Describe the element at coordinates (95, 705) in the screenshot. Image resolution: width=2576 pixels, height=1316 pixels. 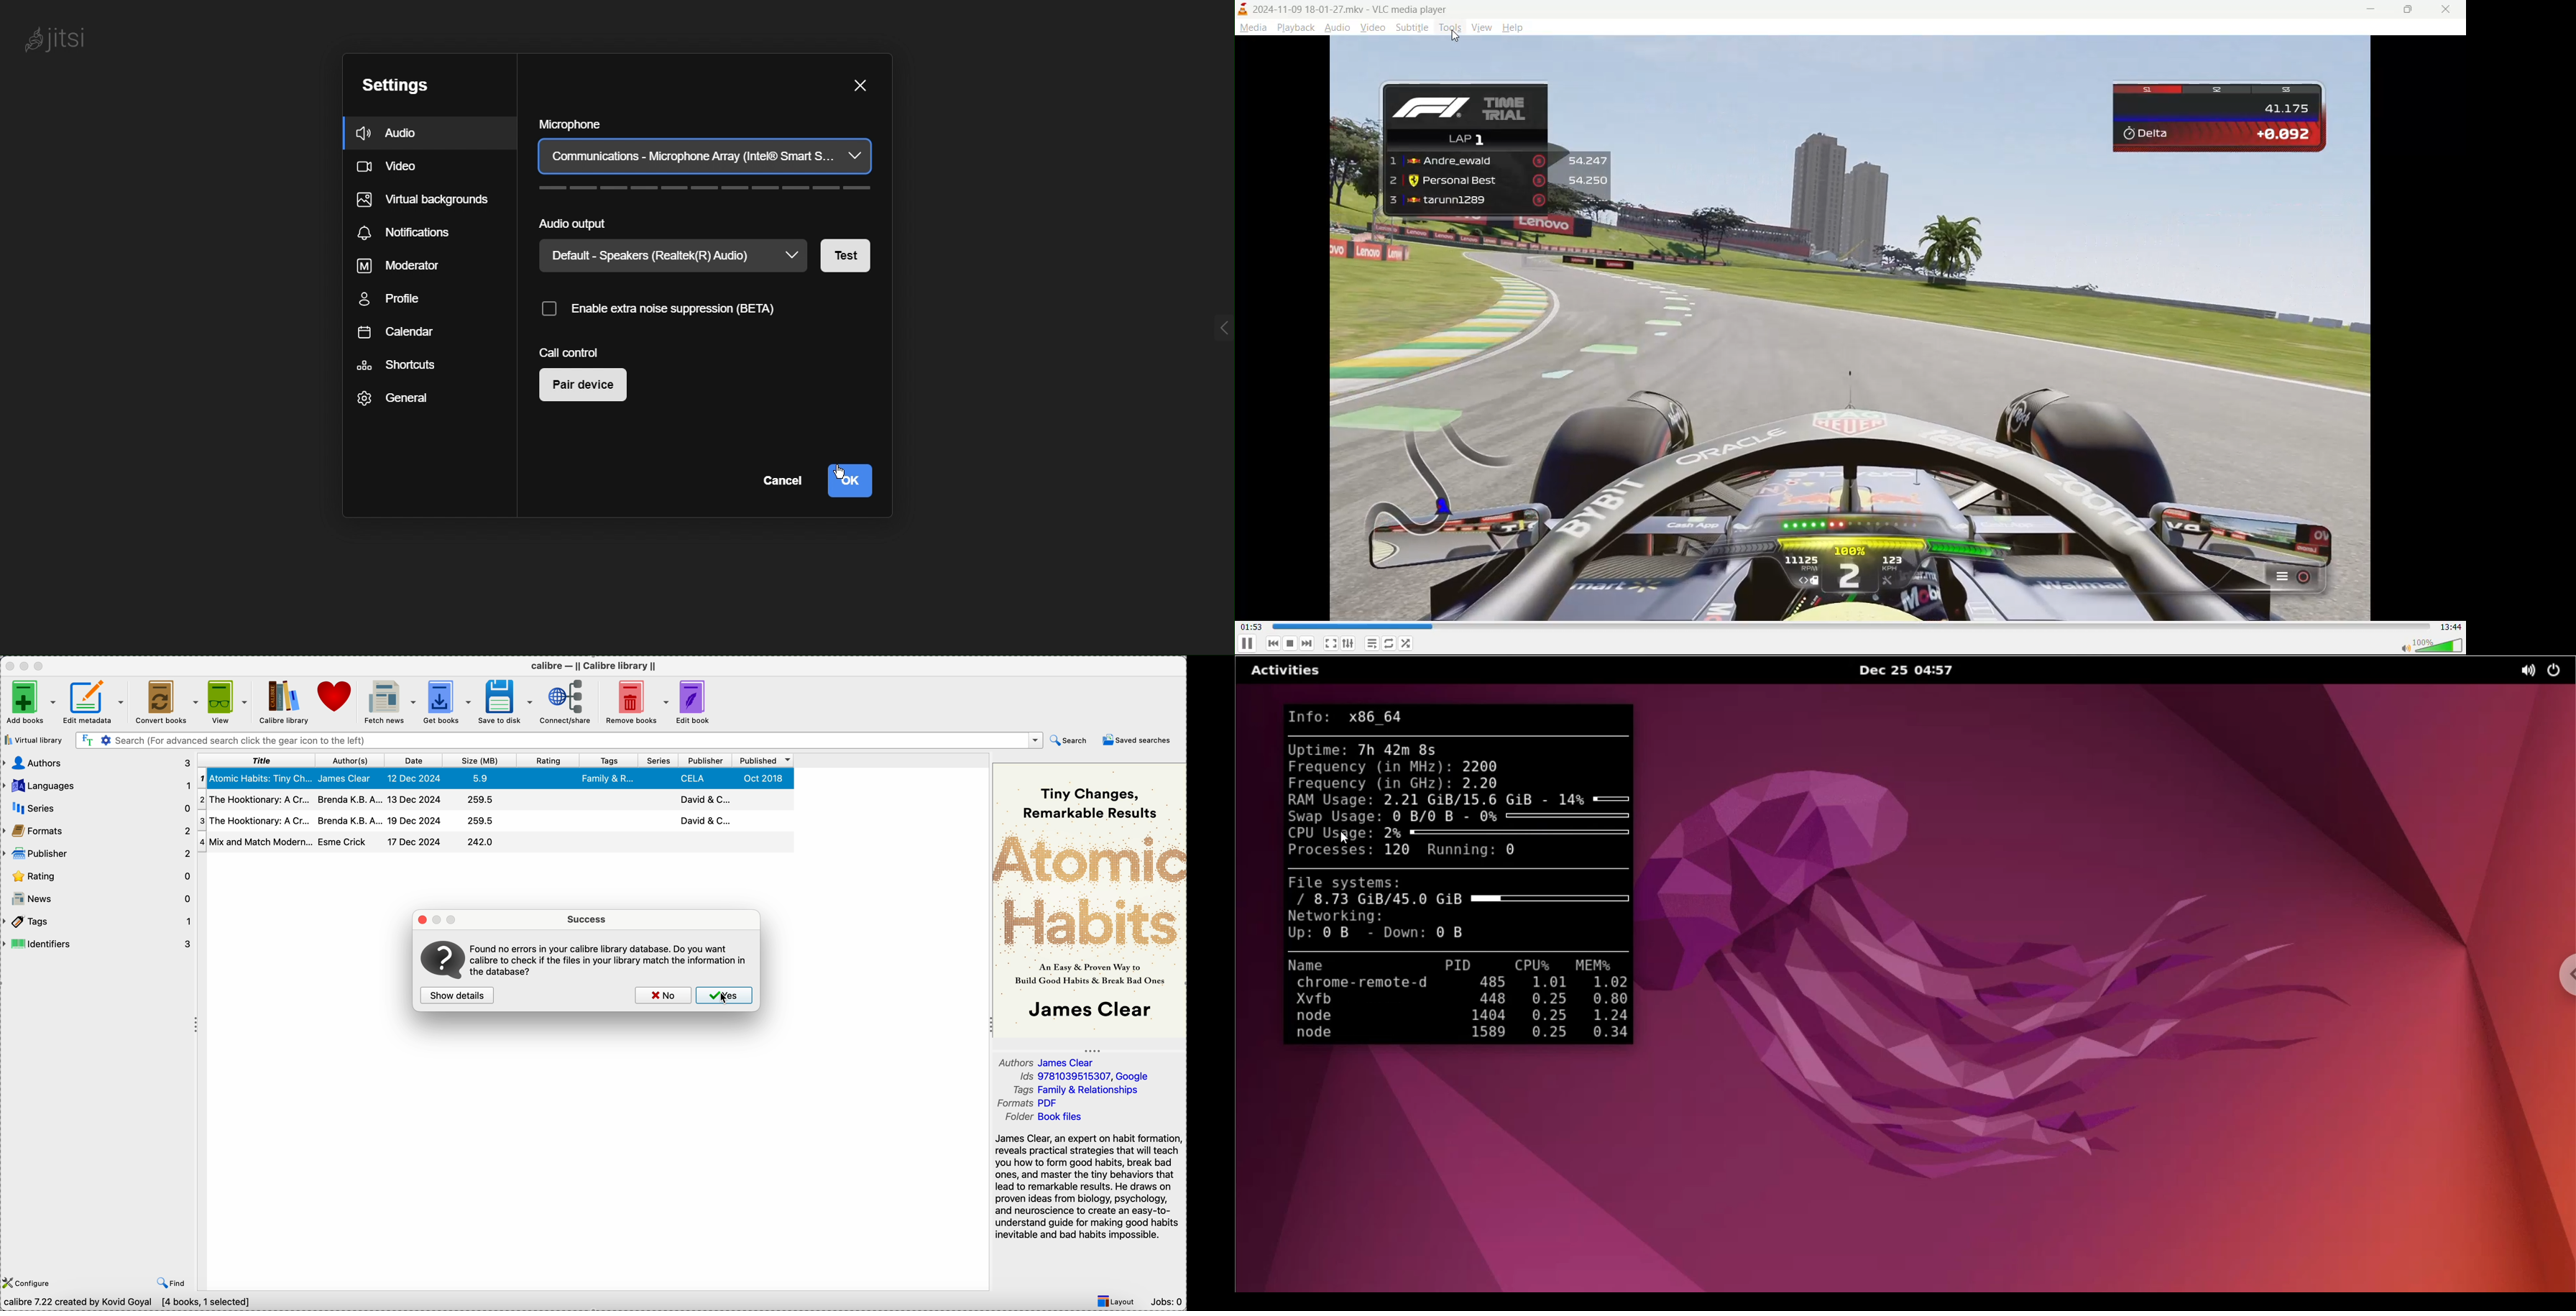
I see `edit metadata` at that location.